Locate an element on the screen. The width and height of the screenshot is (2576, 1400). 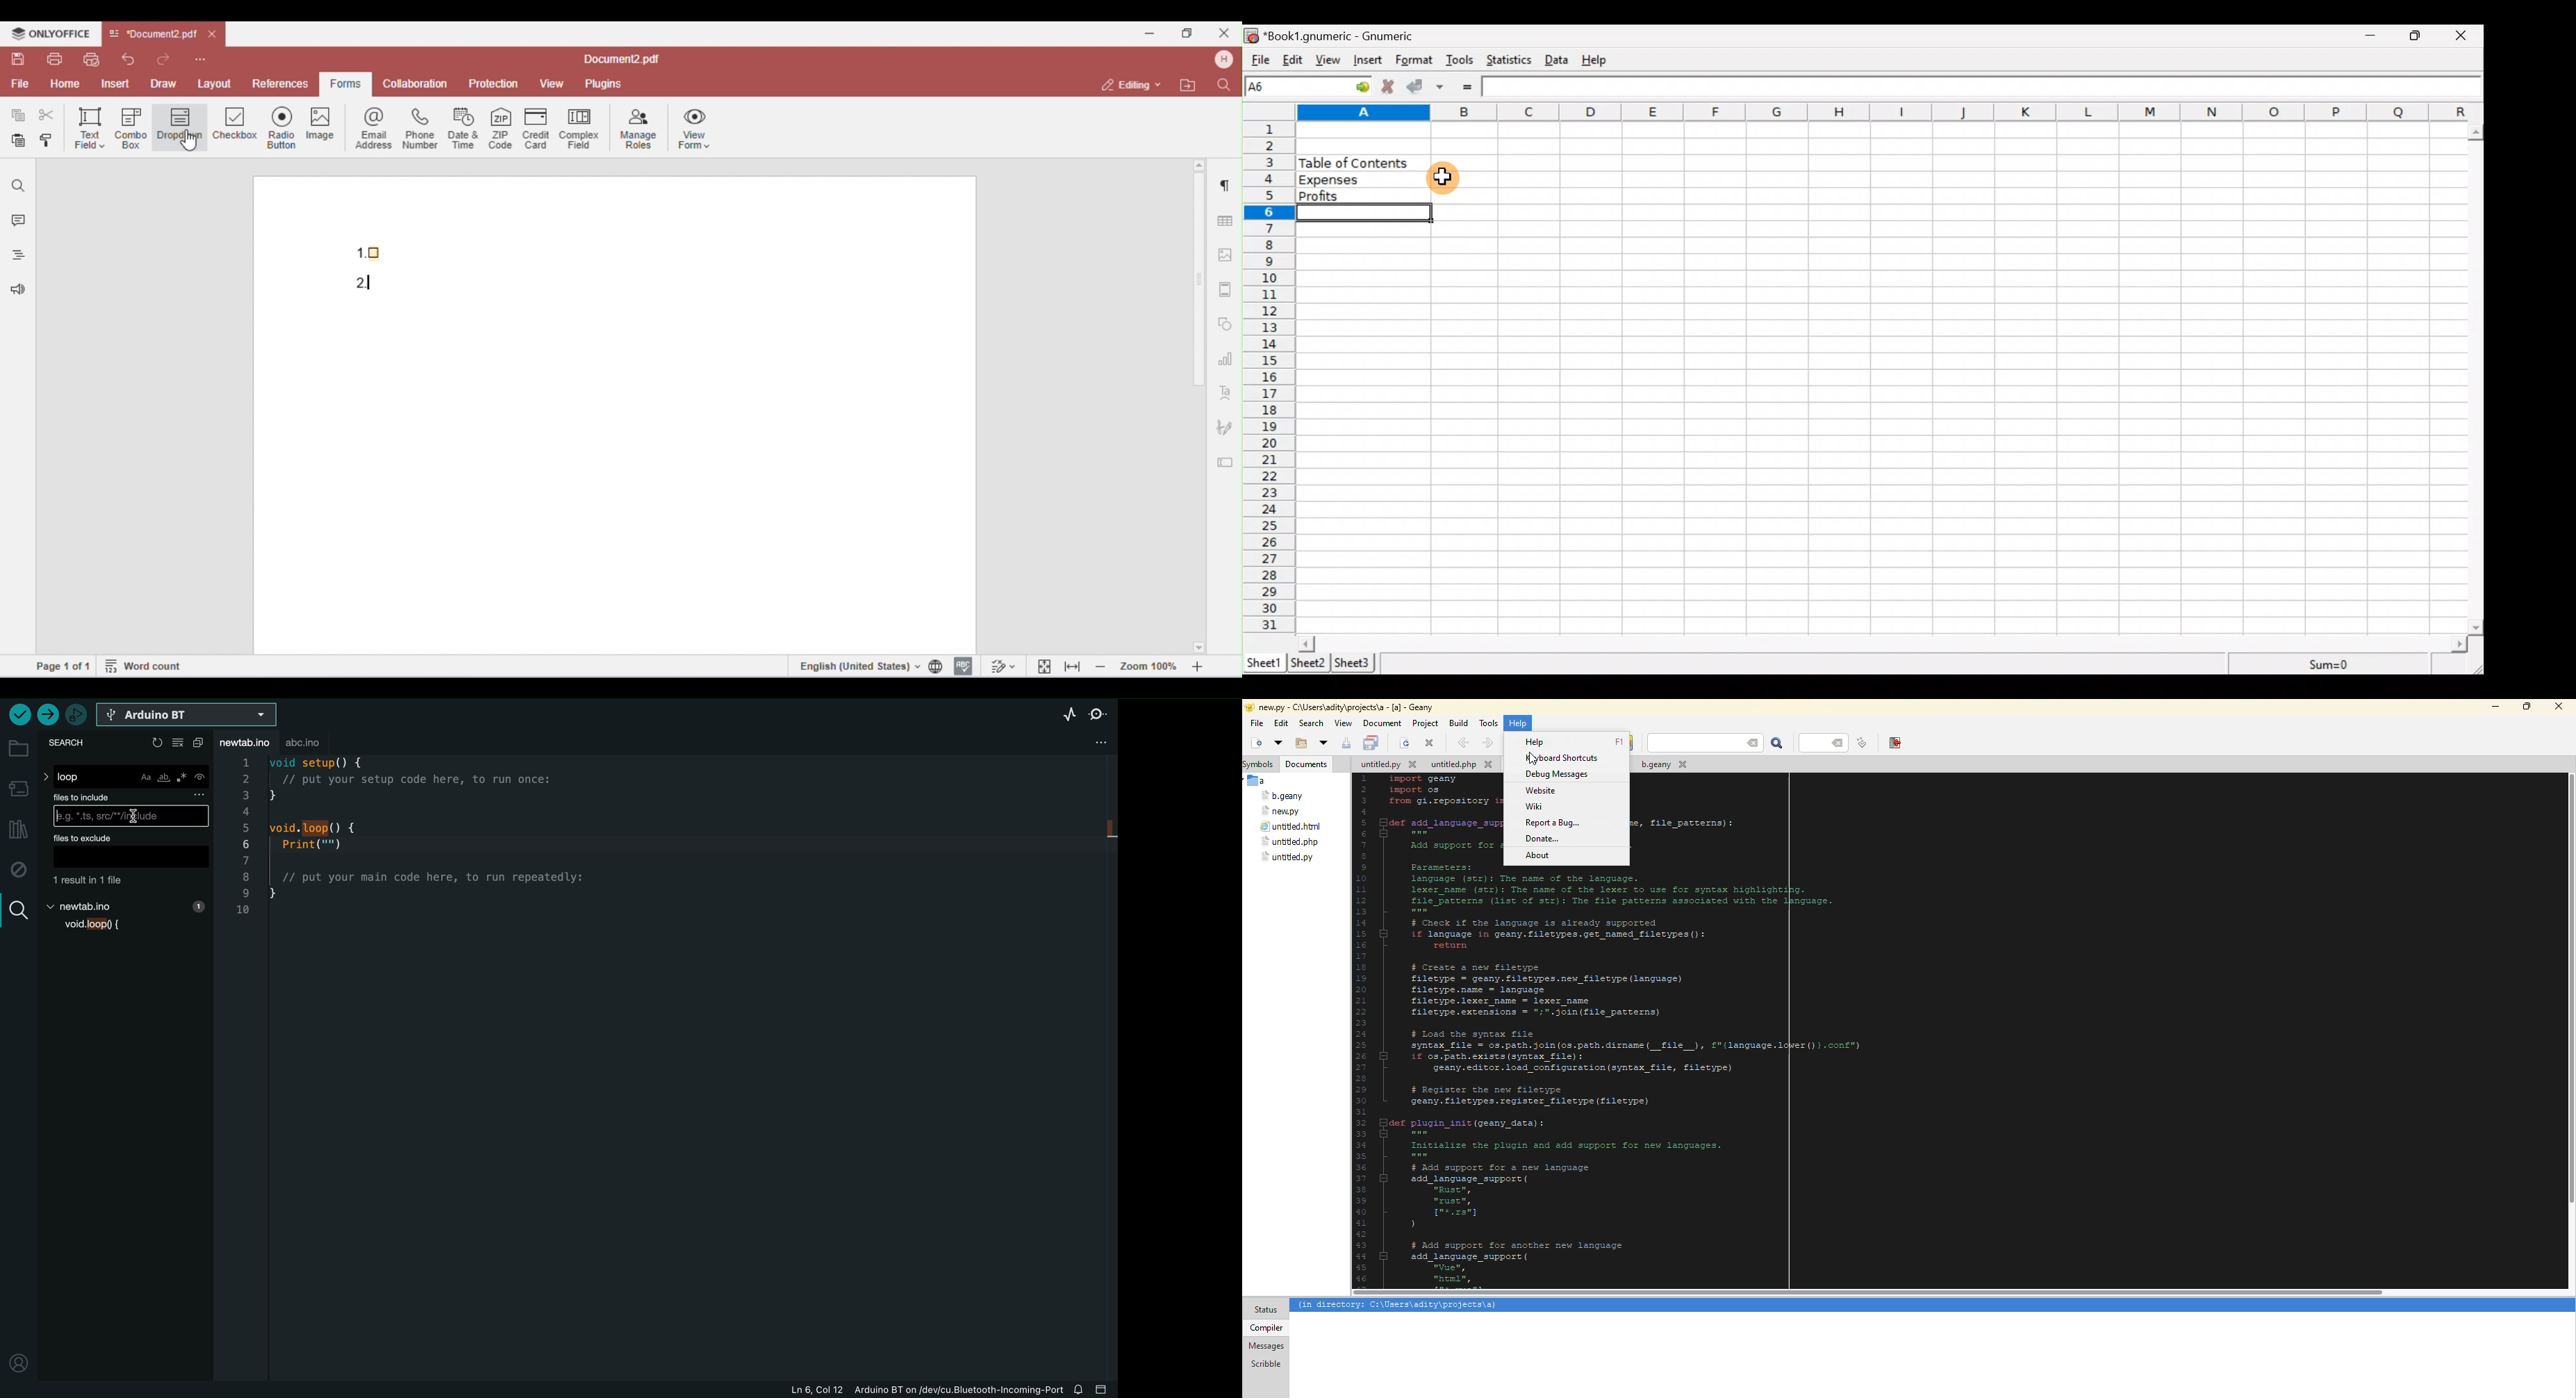
notification is located at coordinates (1079, 1388).